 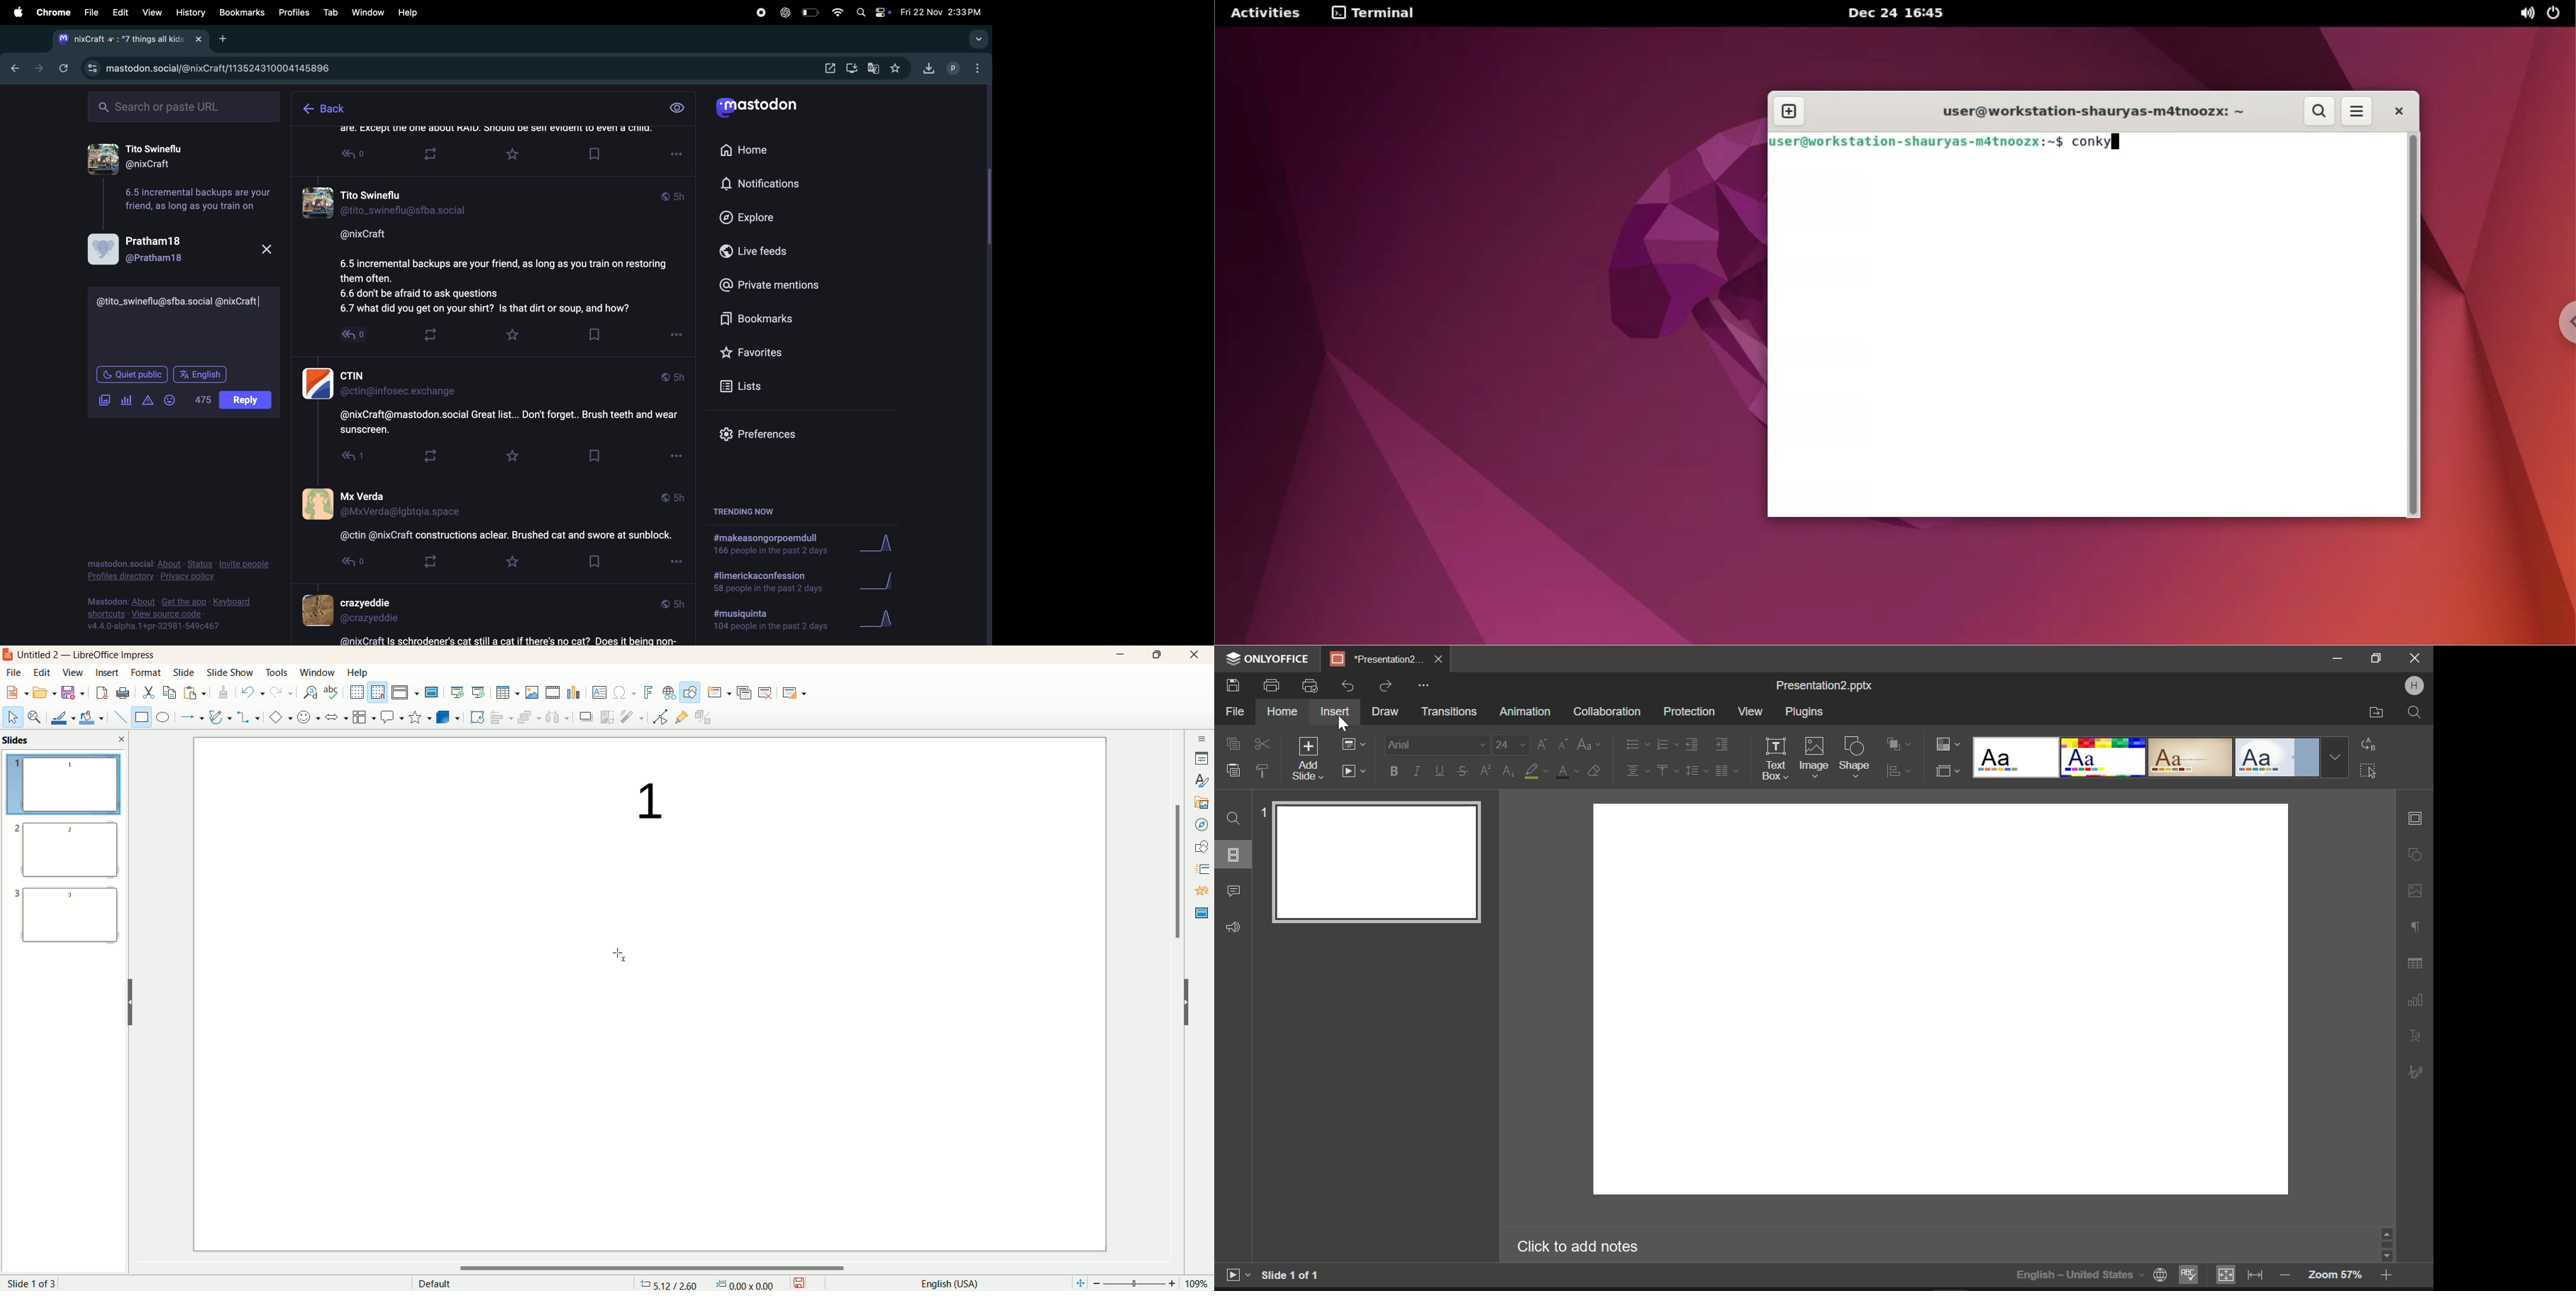 I want to click on Change Case, so click(x=1589, y=743).